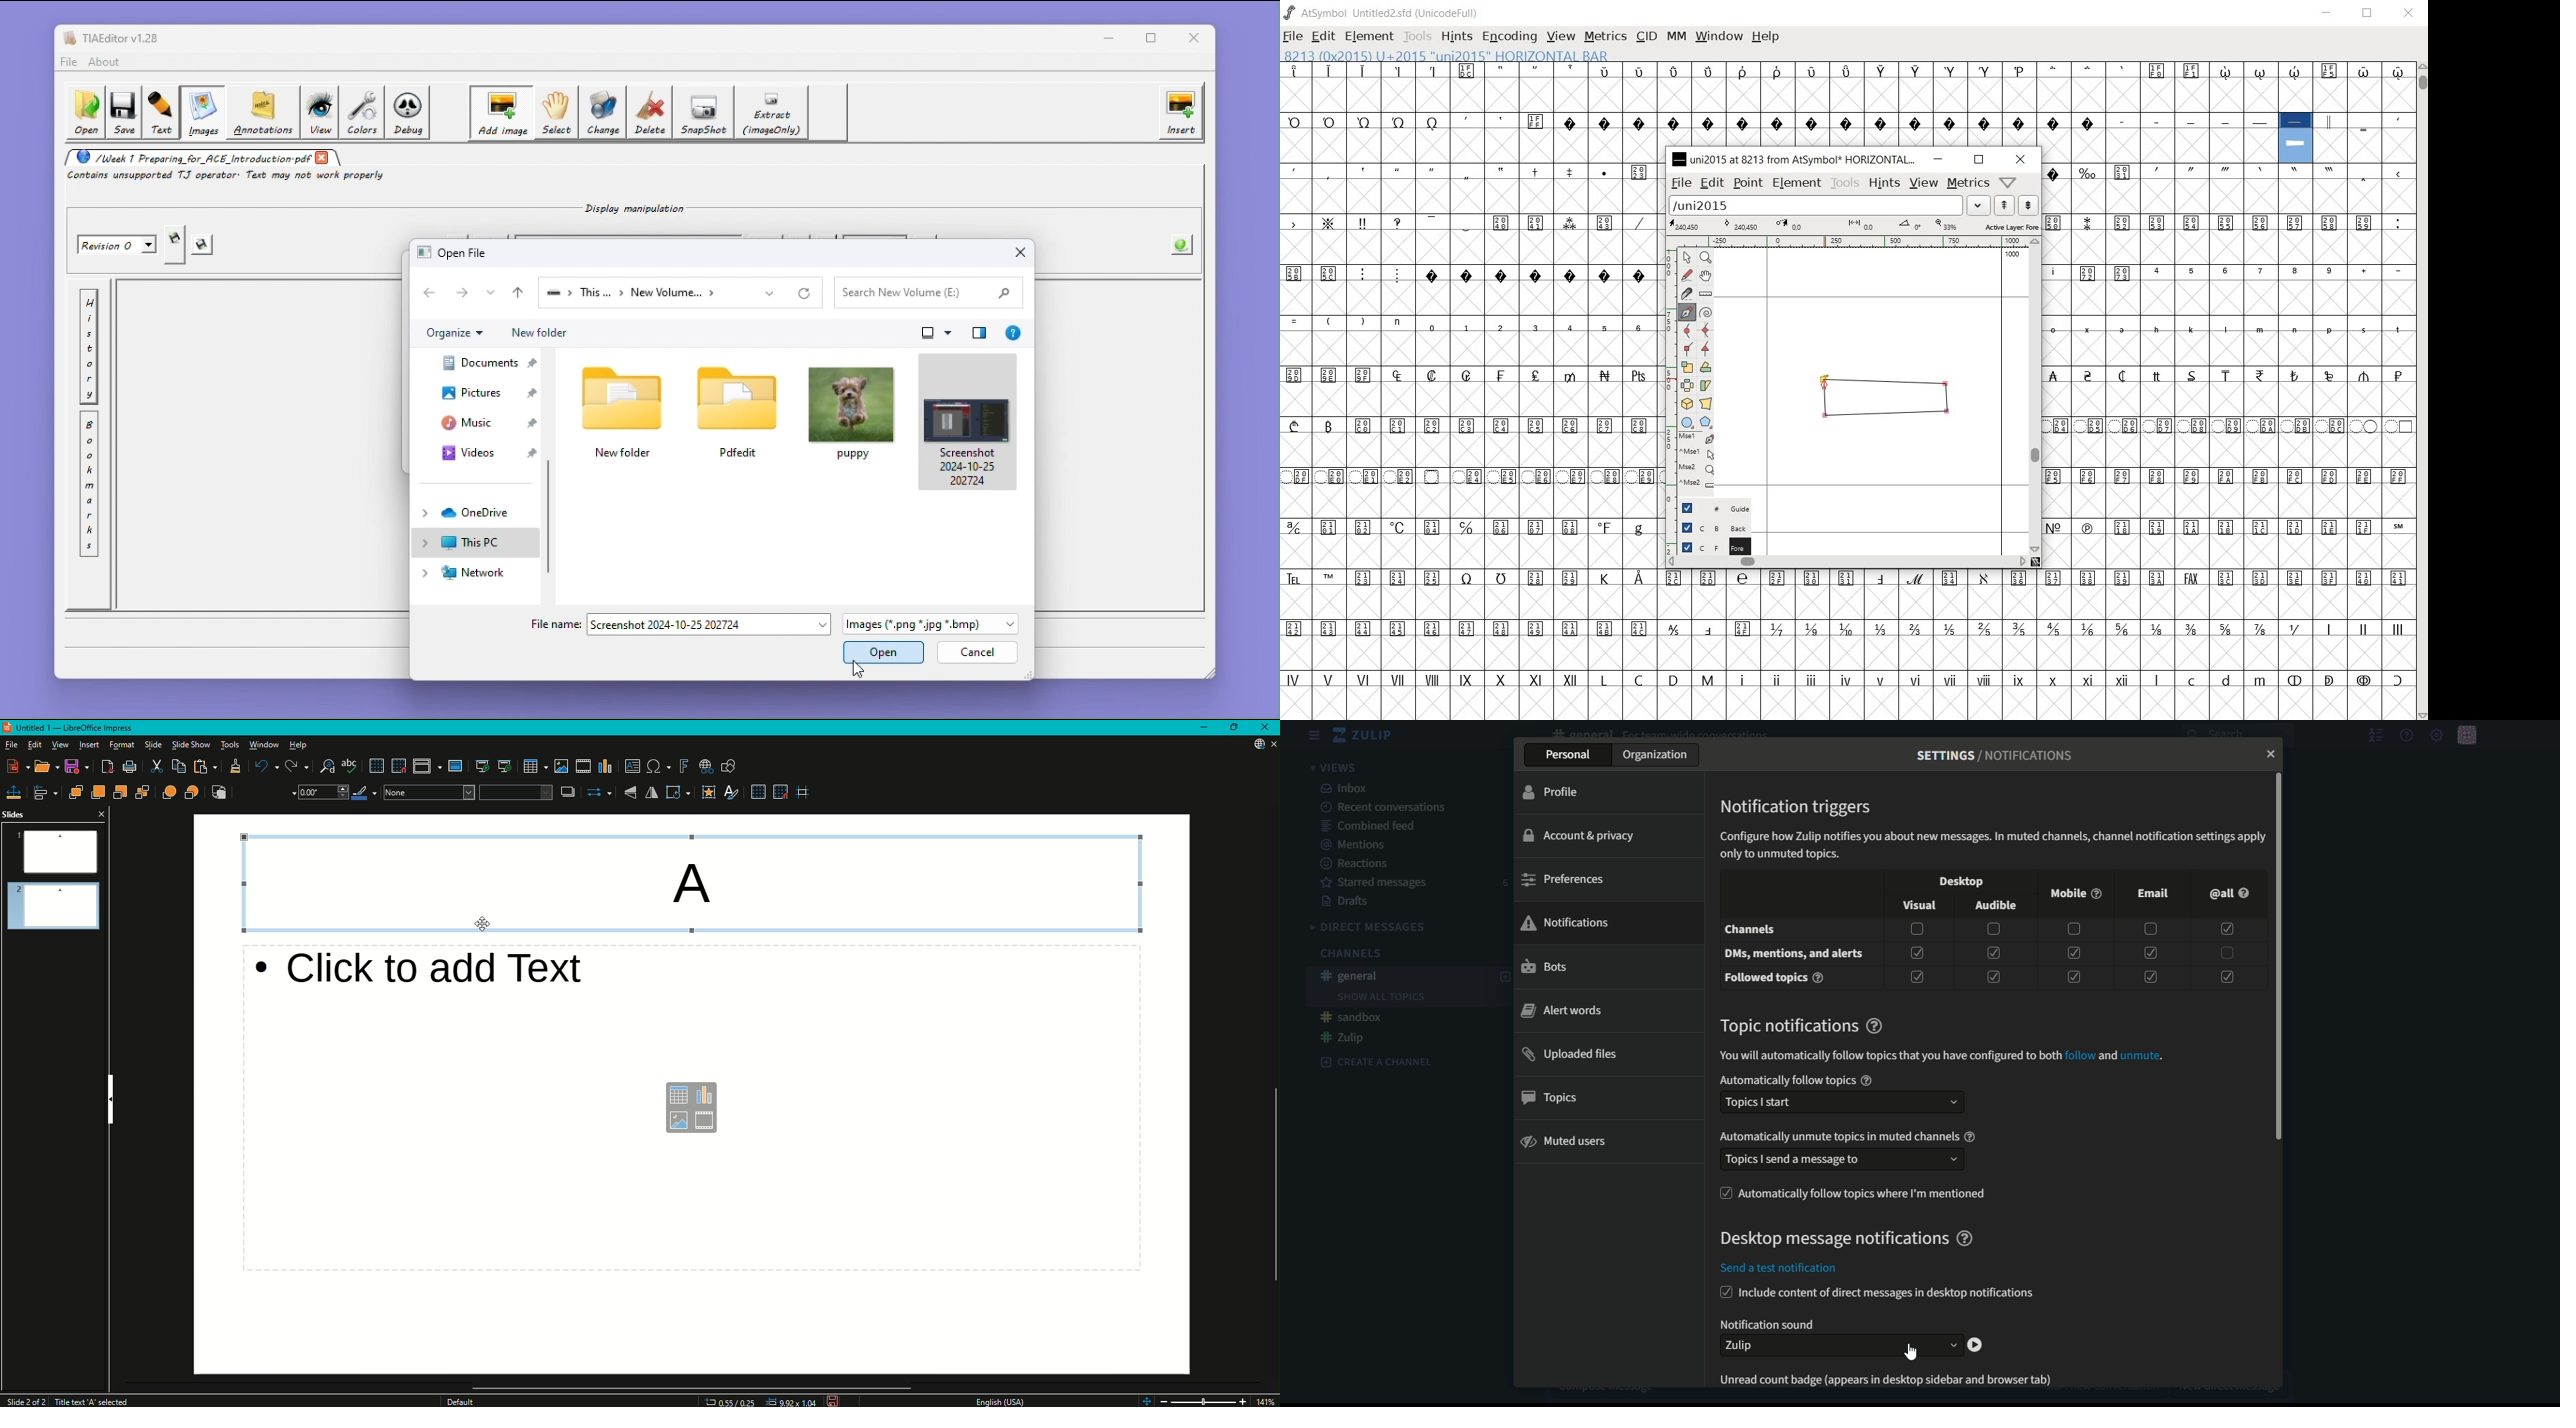 Image resolution: width=2576 pixels, height=1428 pixels. What do you see at coordinates (2073, 894) in the screenshot?
I see `mobile` at bounding box center [2073, 894].